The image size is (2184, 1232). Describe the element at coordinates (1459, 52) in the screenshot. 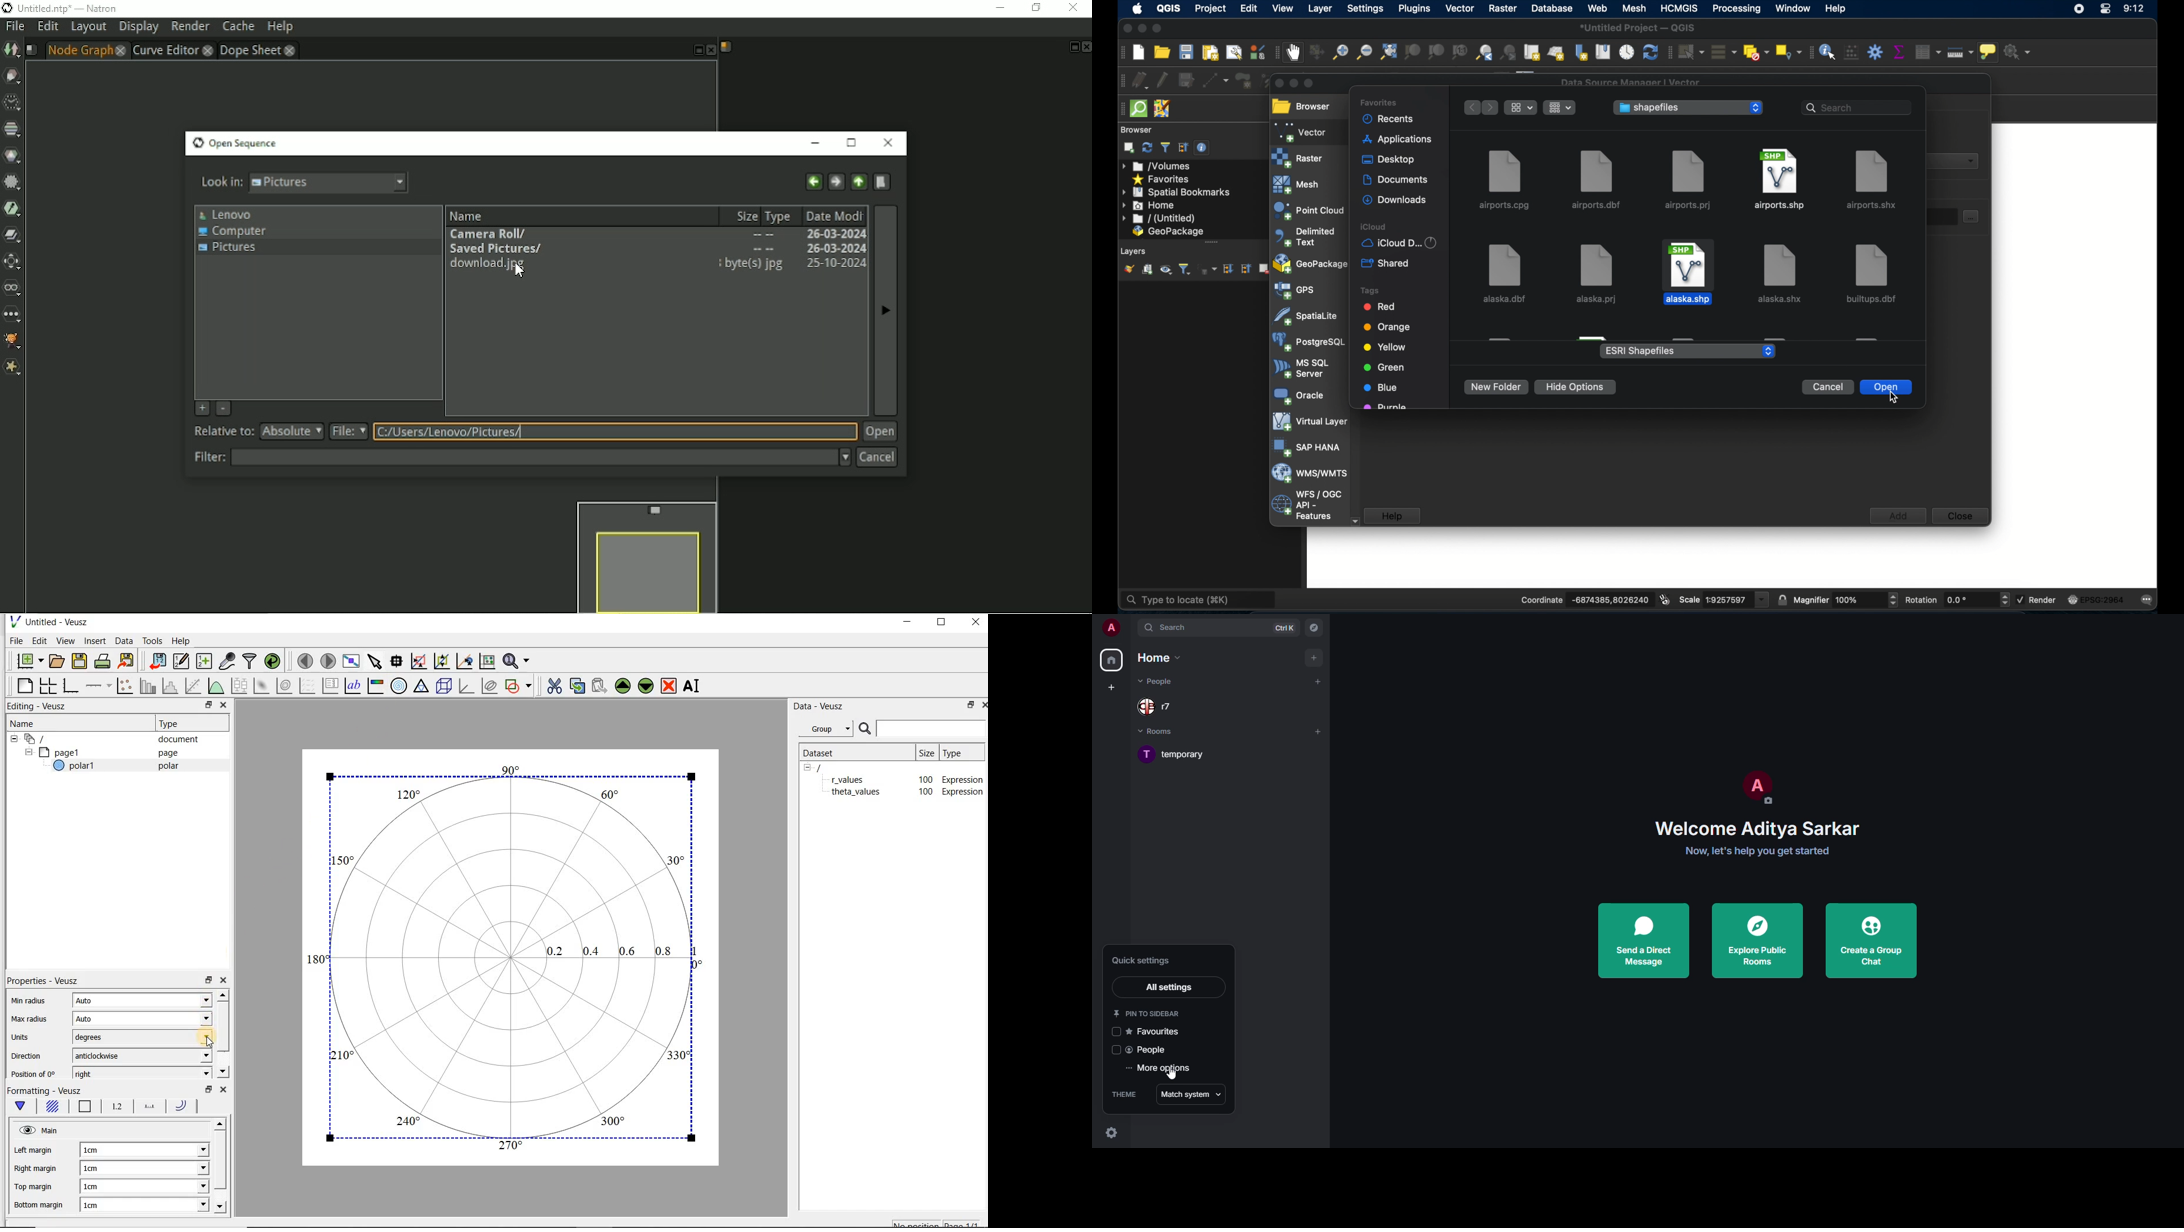

I see `zoom to native resolution` at that location.